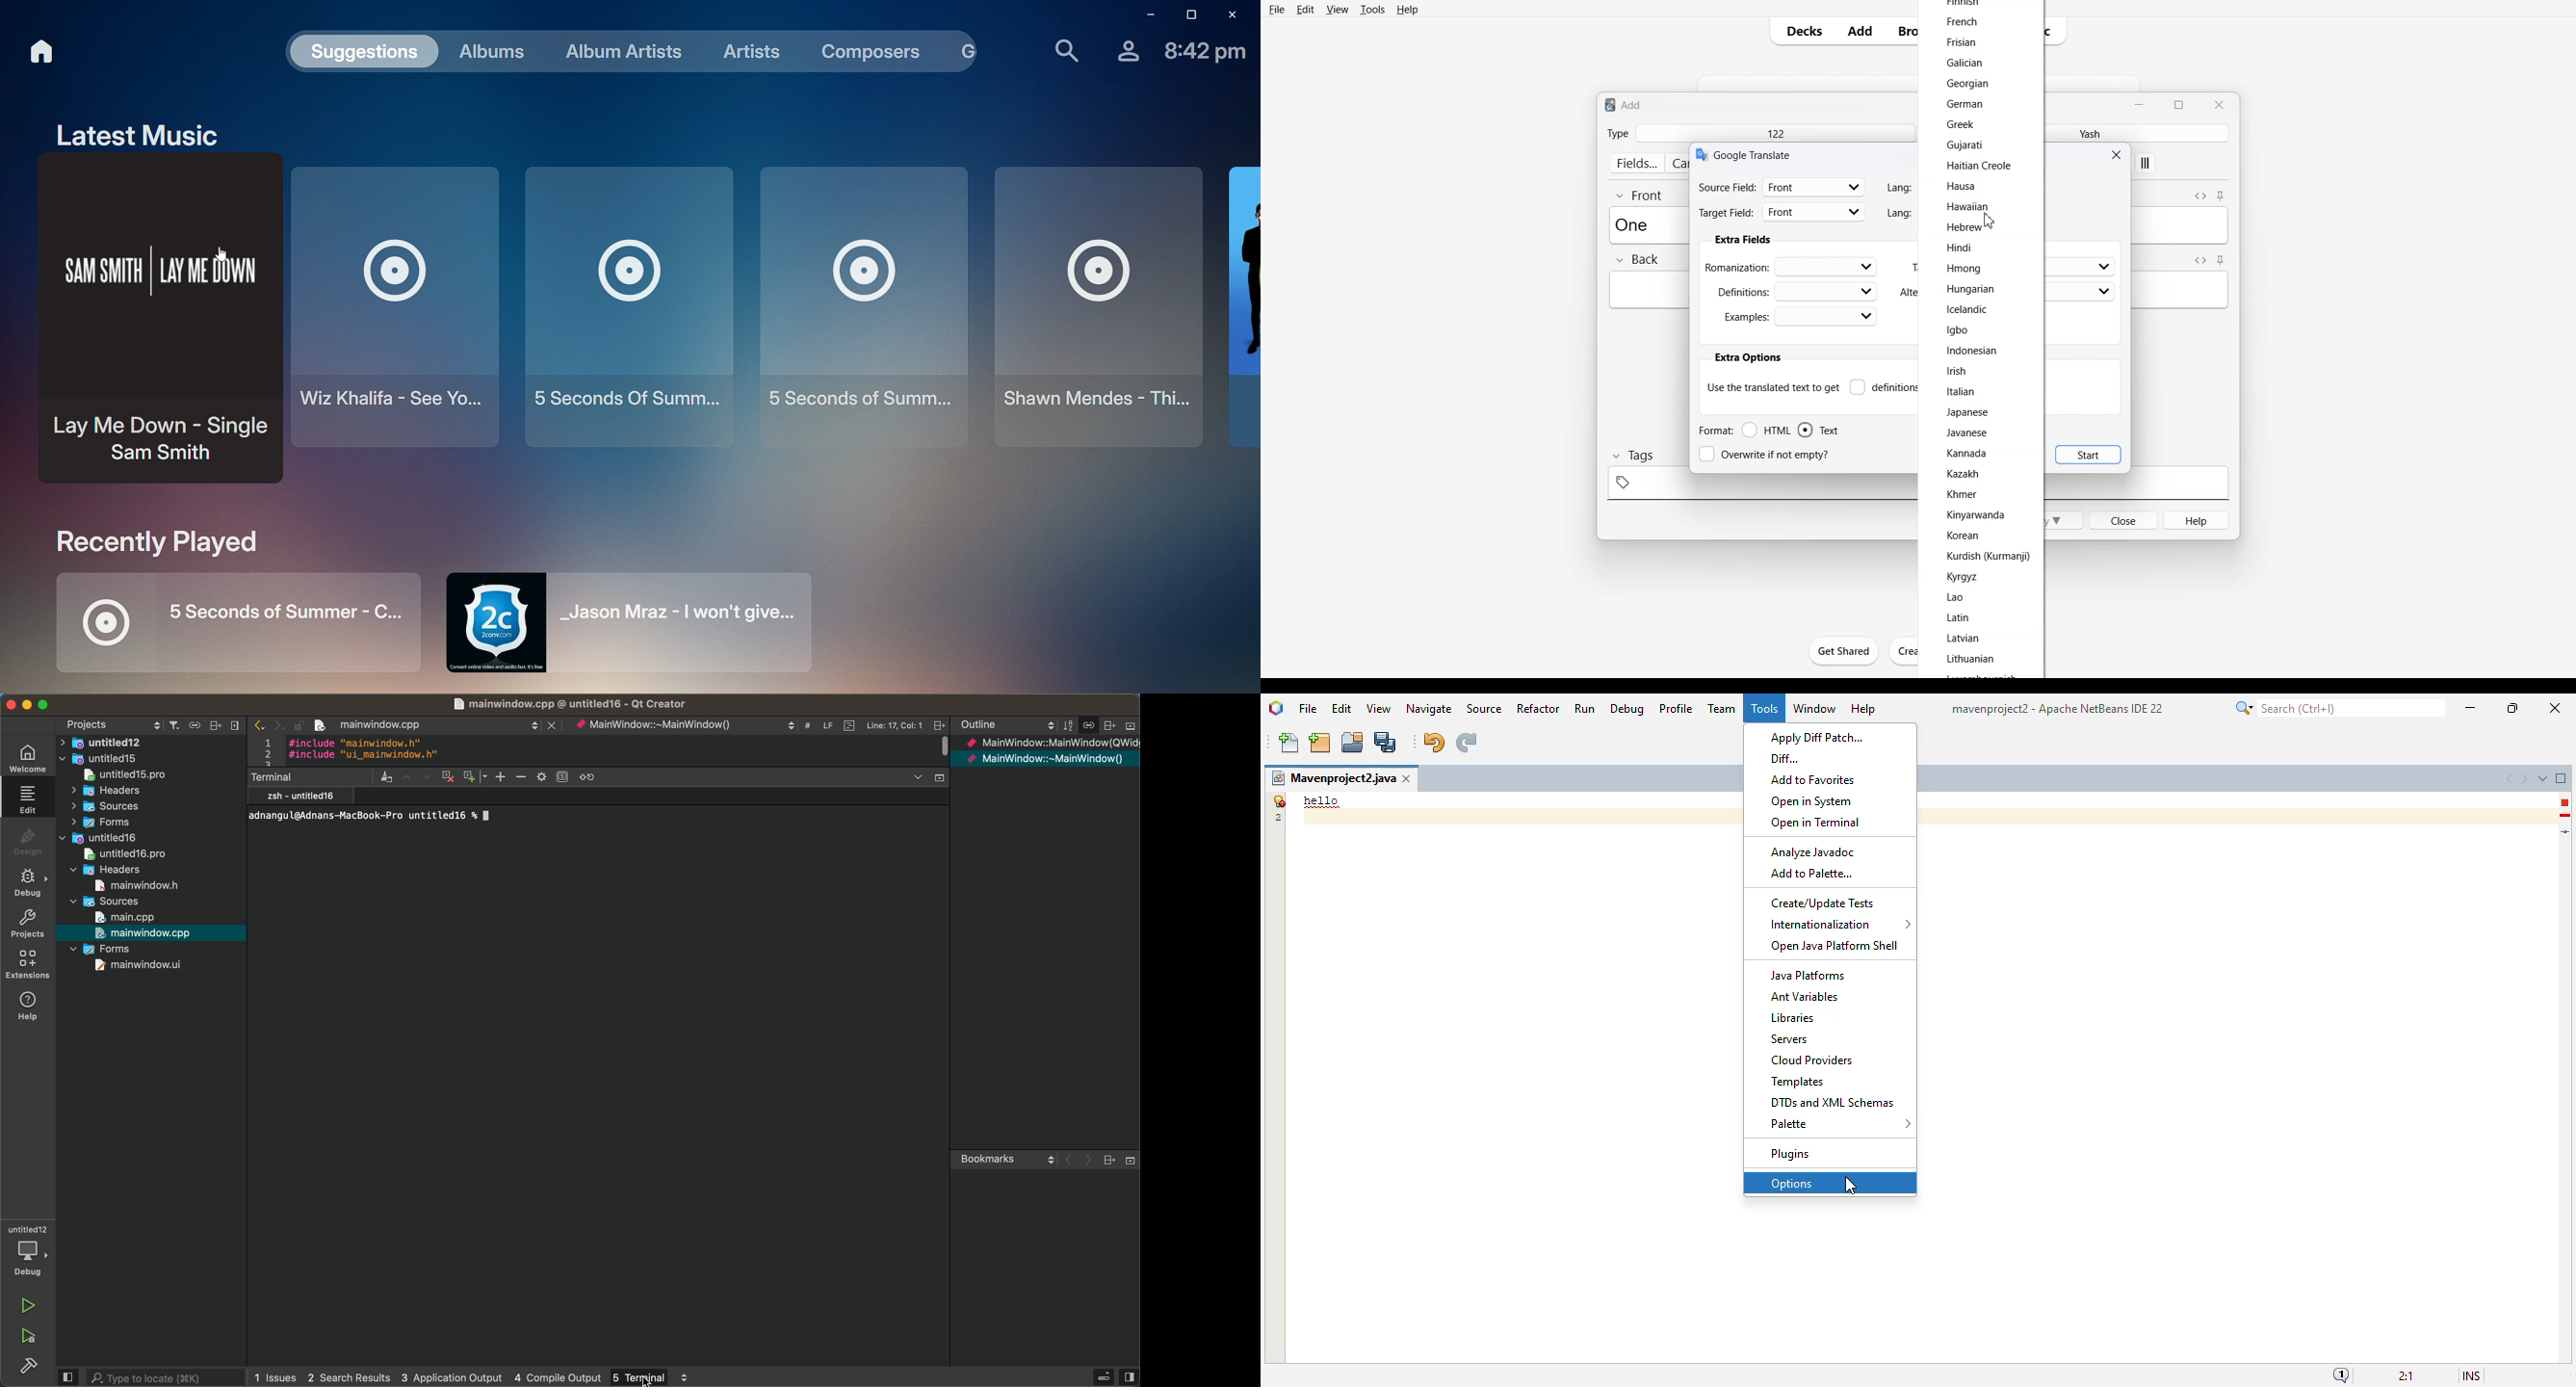 The height and width of the screenshot is (1400, 2576). What do you see at coordinates (1372, 9) in the screenshot?
I see `Tools` at bounding box center [1372, 9].